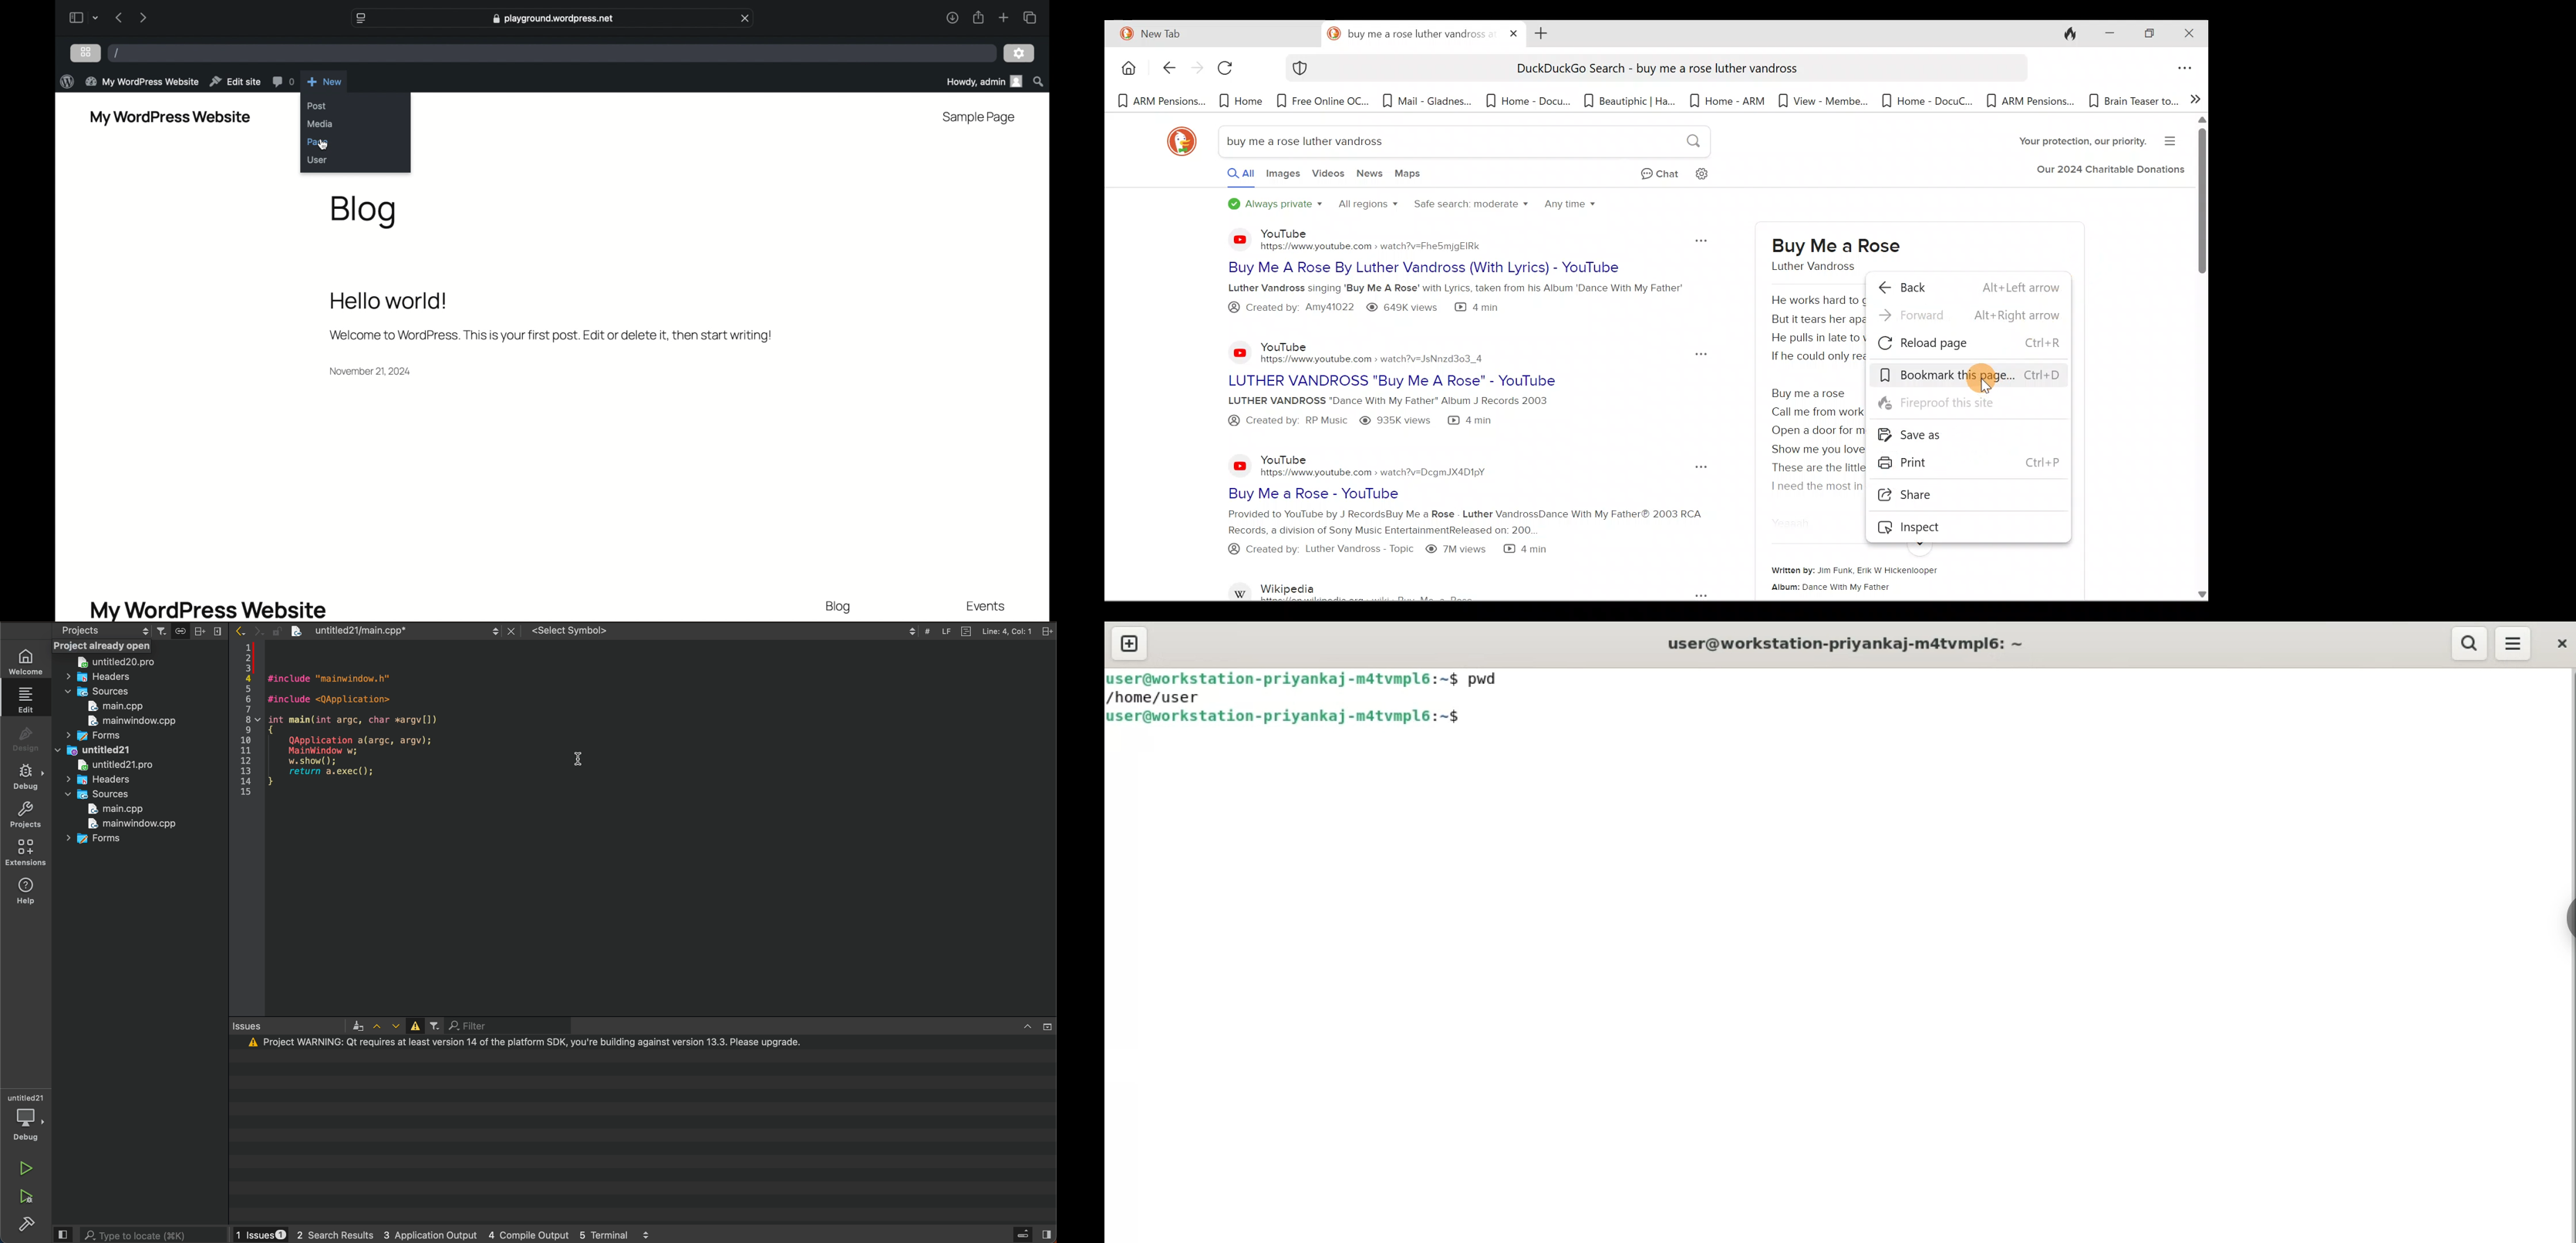 The height and width of the screenshot is (1260, 2576). I want to click on Pop out, so click(1692, 353).